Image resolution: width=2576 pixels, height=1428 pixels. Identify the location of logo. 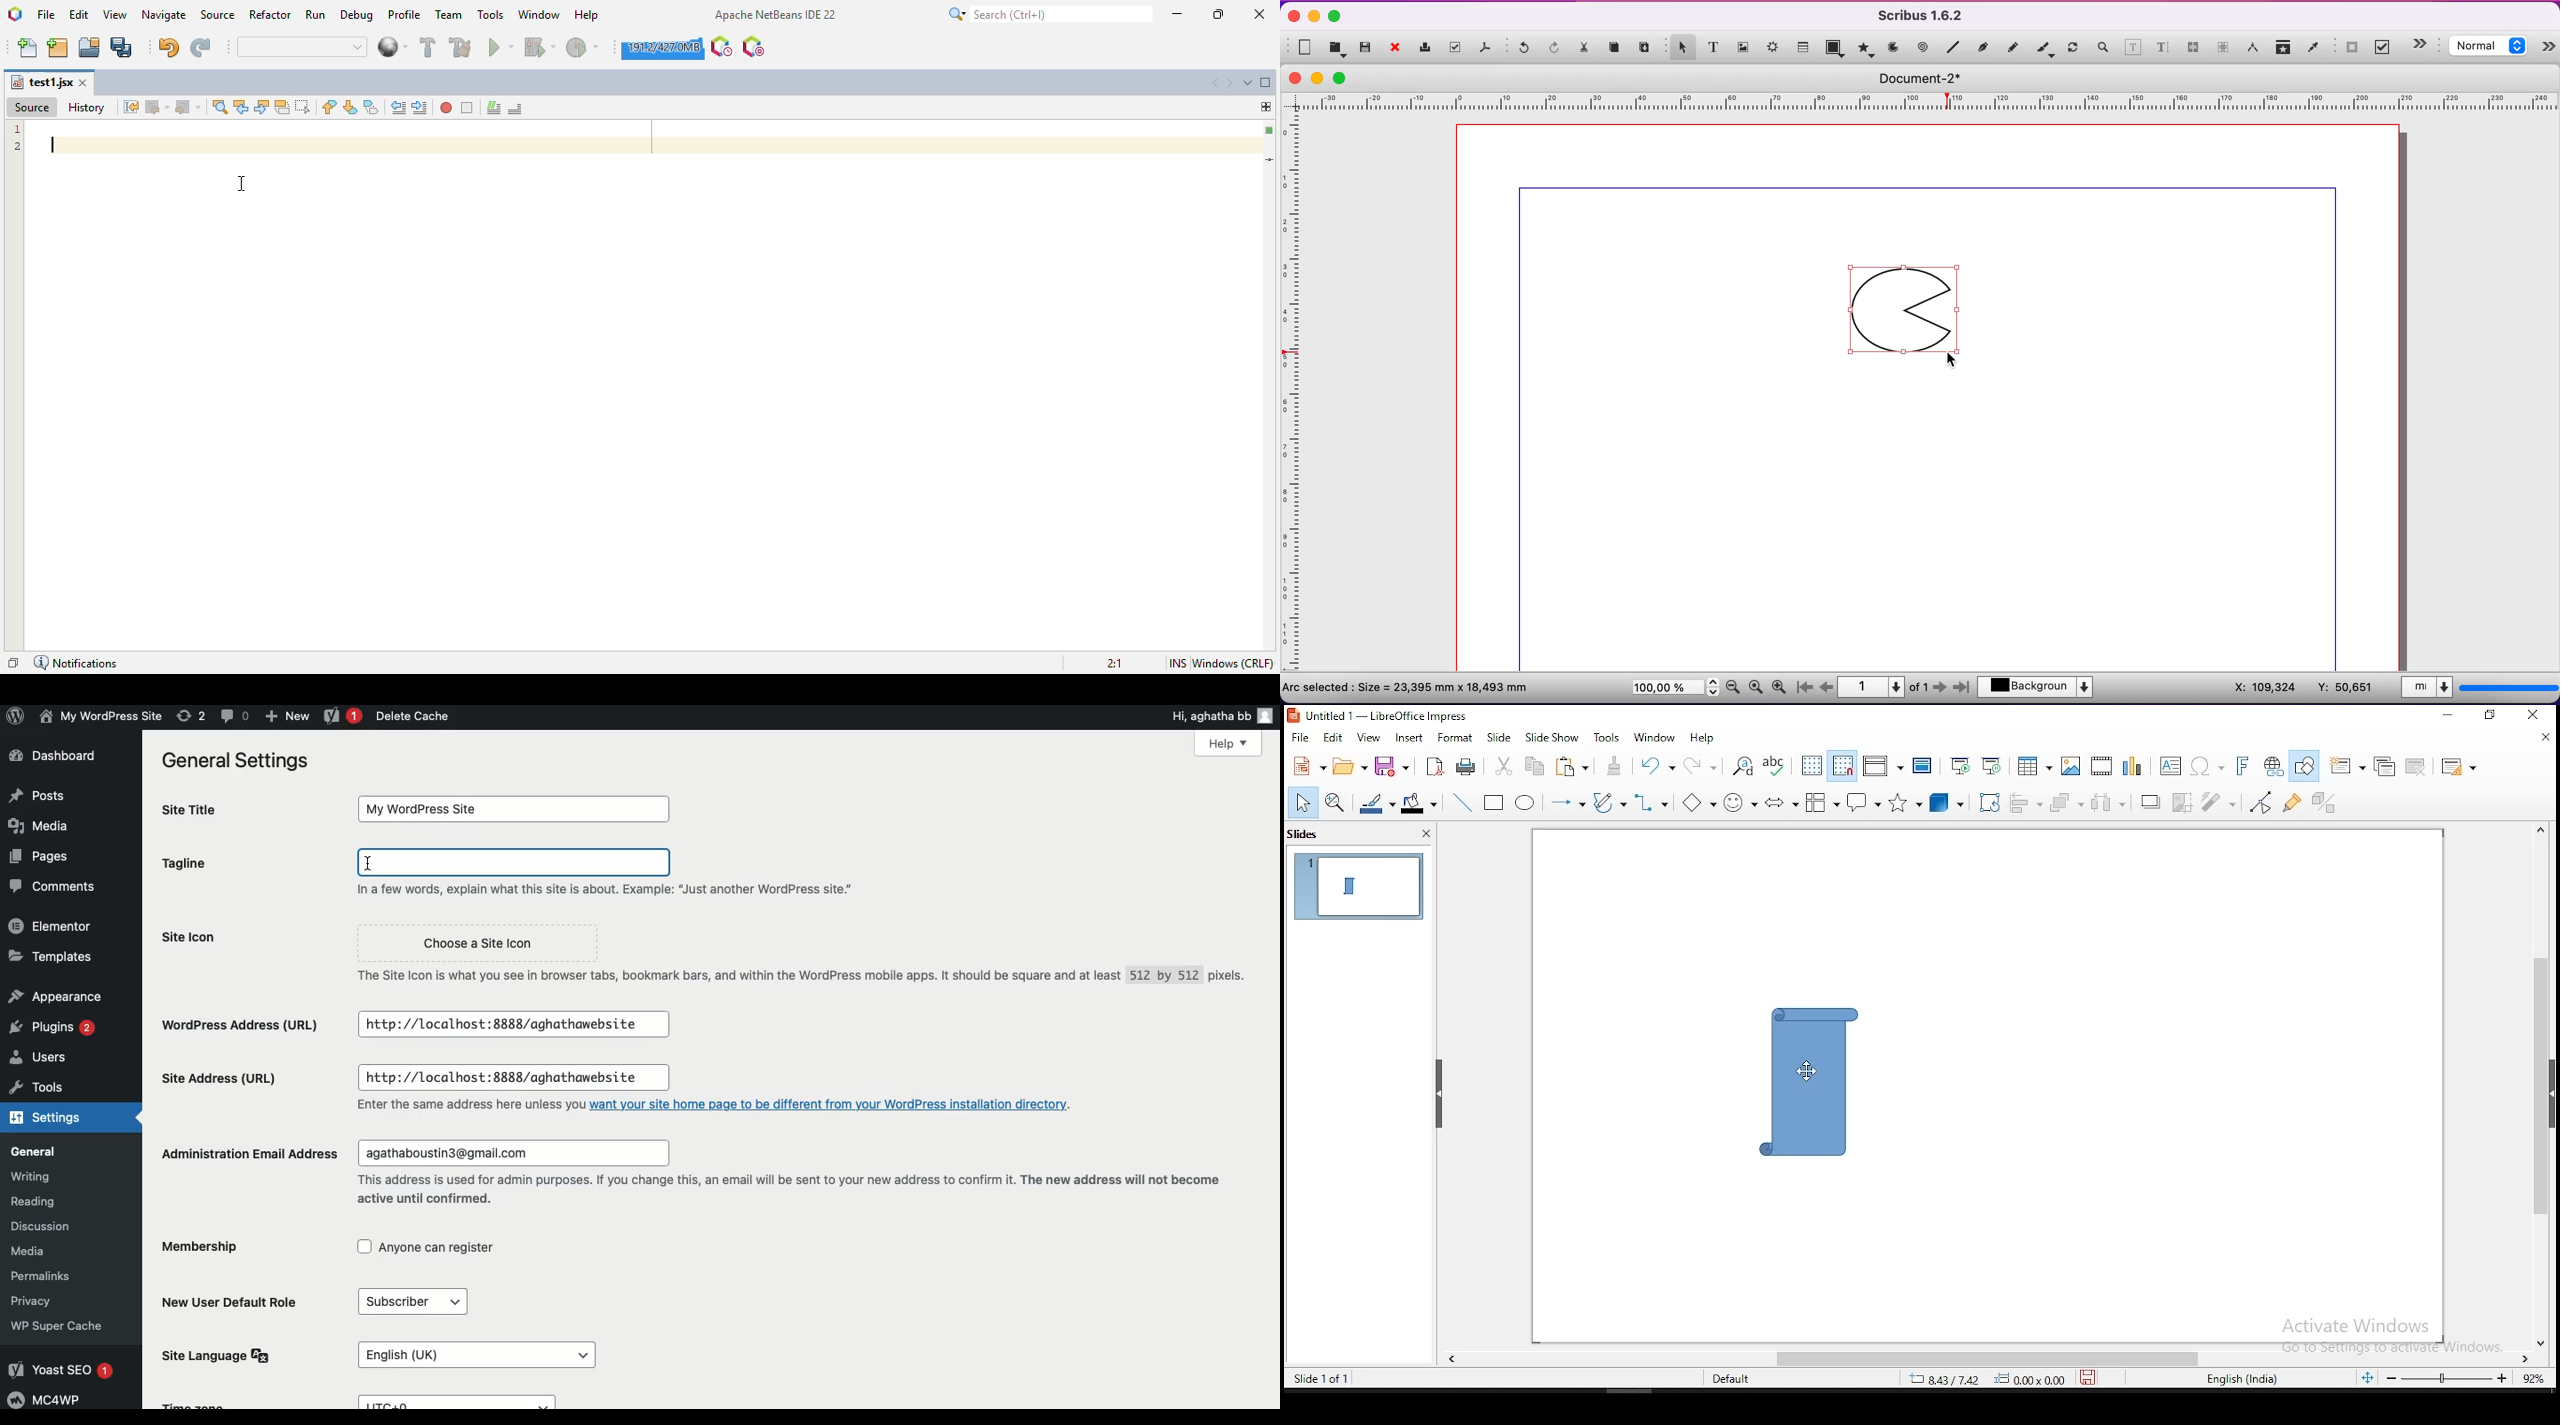
(14, 14).